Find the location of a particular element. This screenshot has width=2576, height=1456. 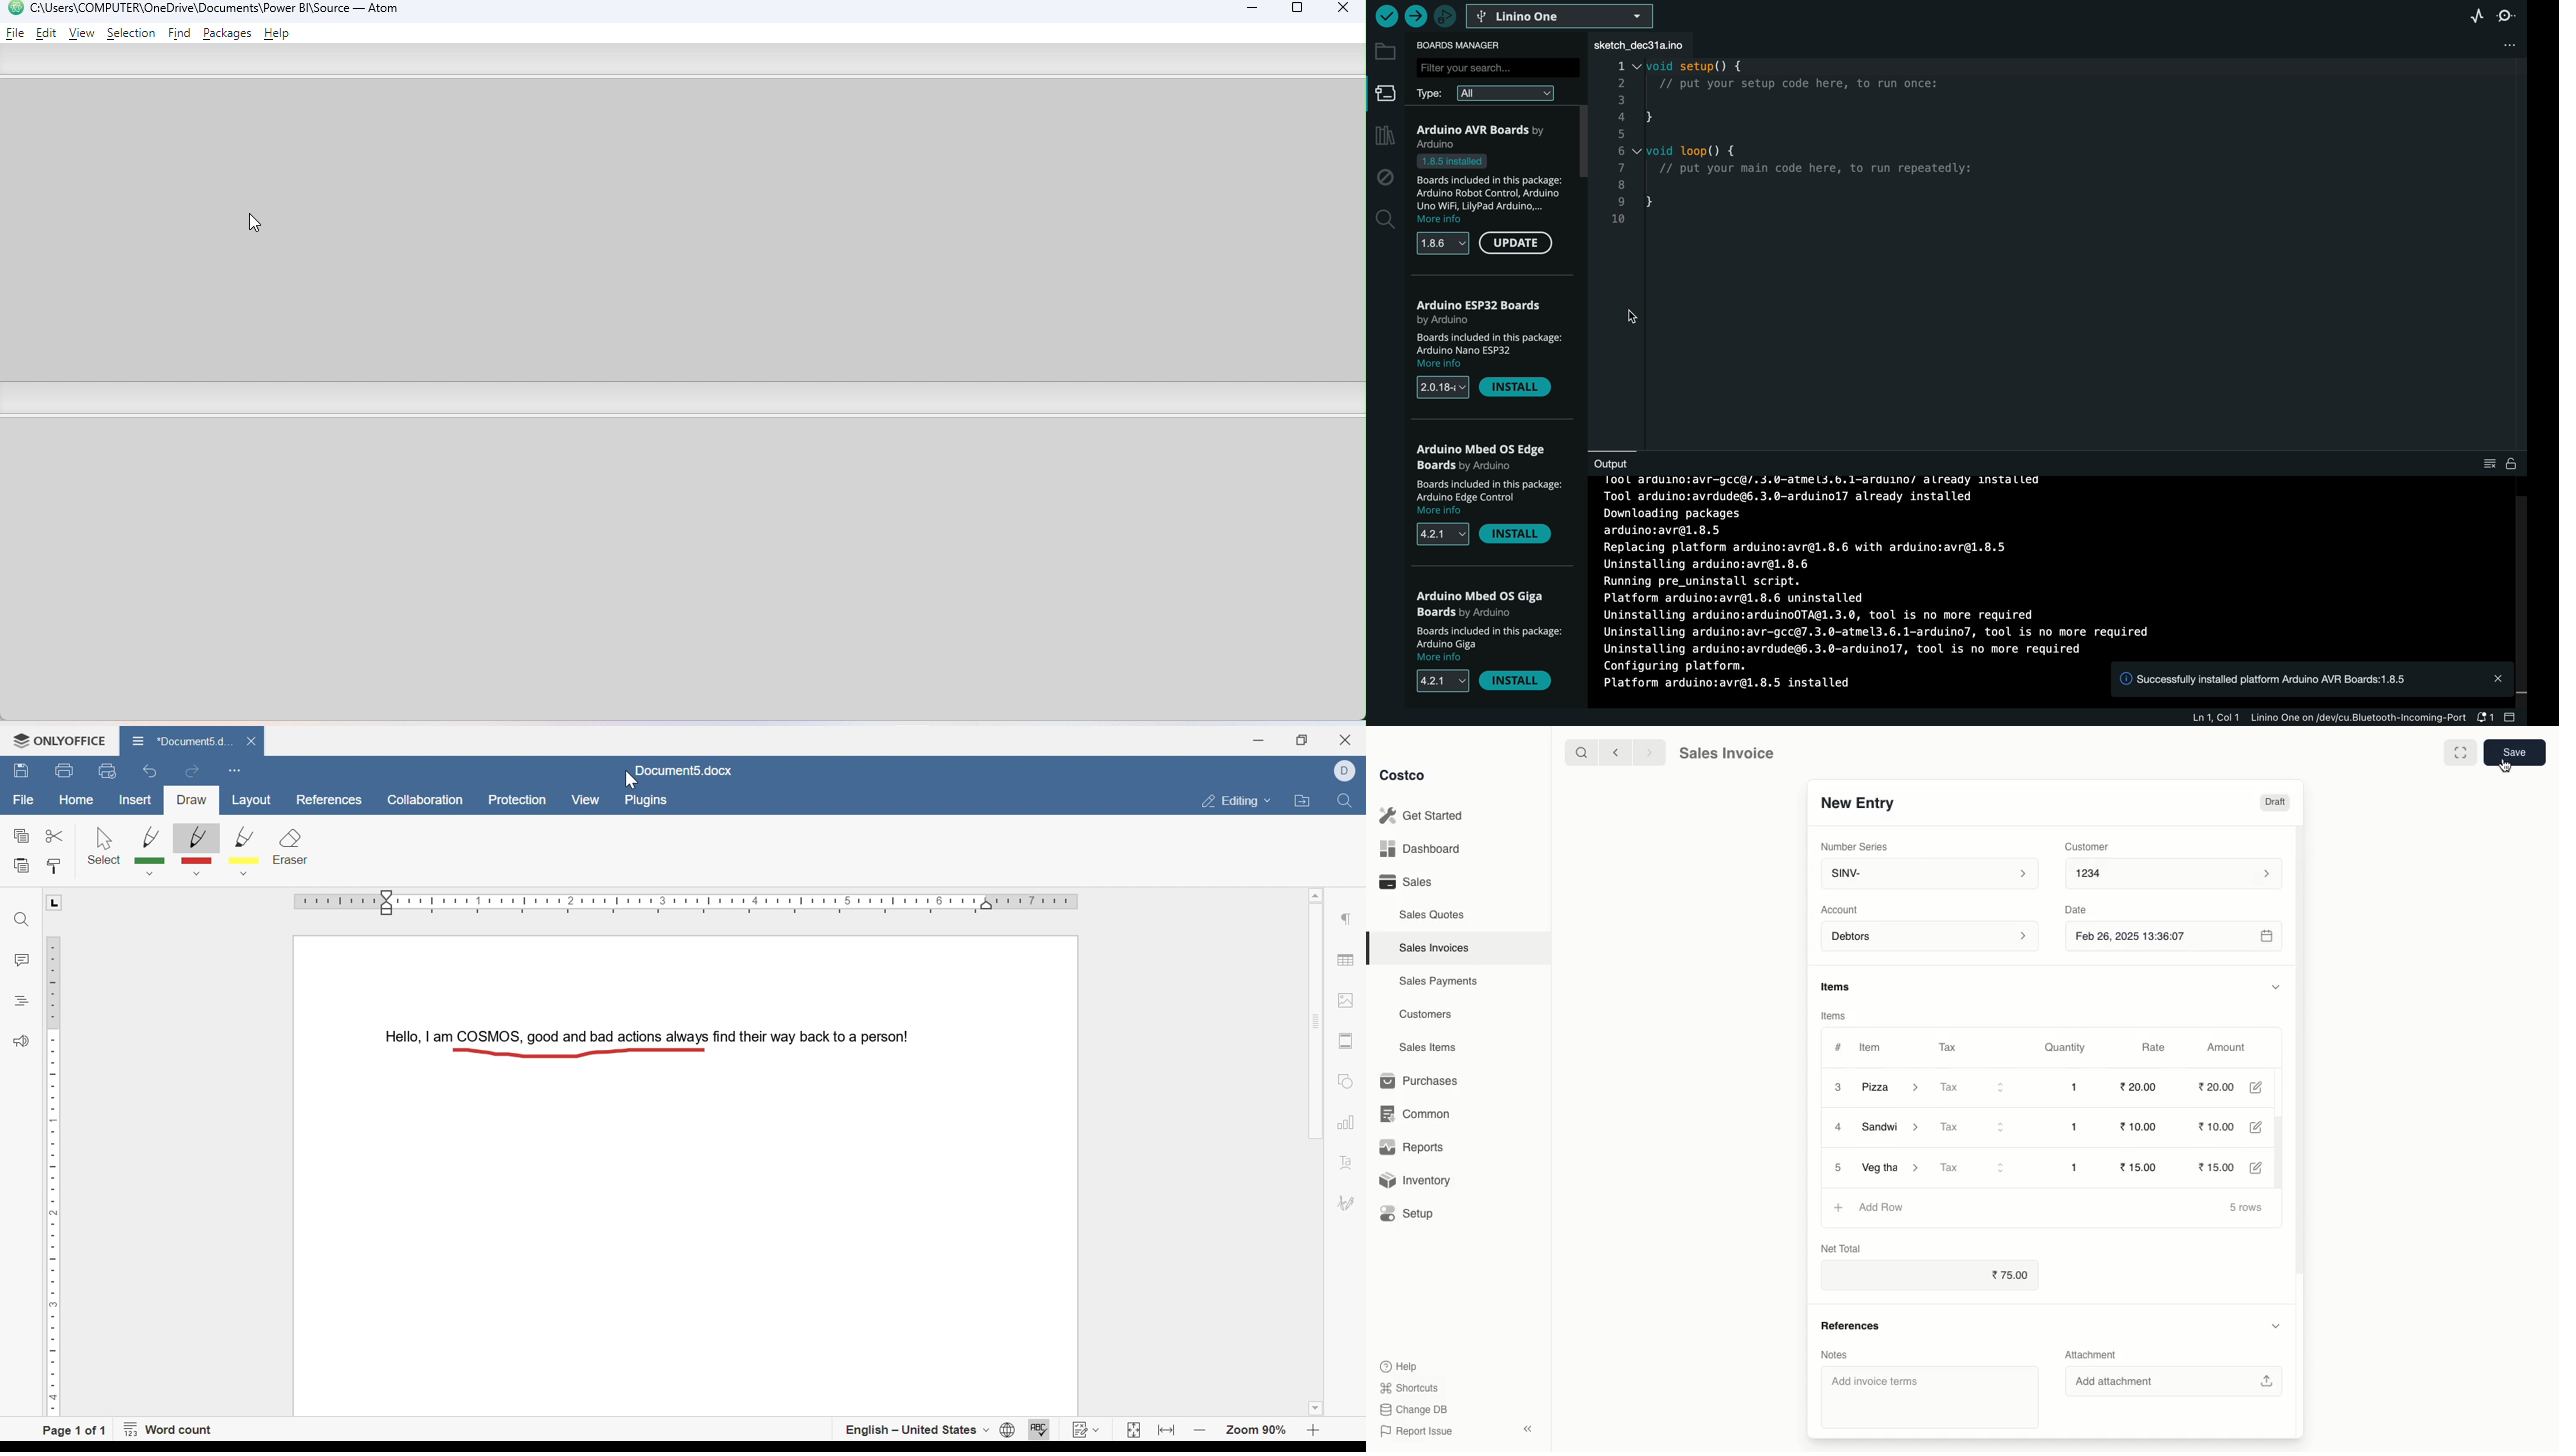

document5.docx is located at coordinates (684, 770).